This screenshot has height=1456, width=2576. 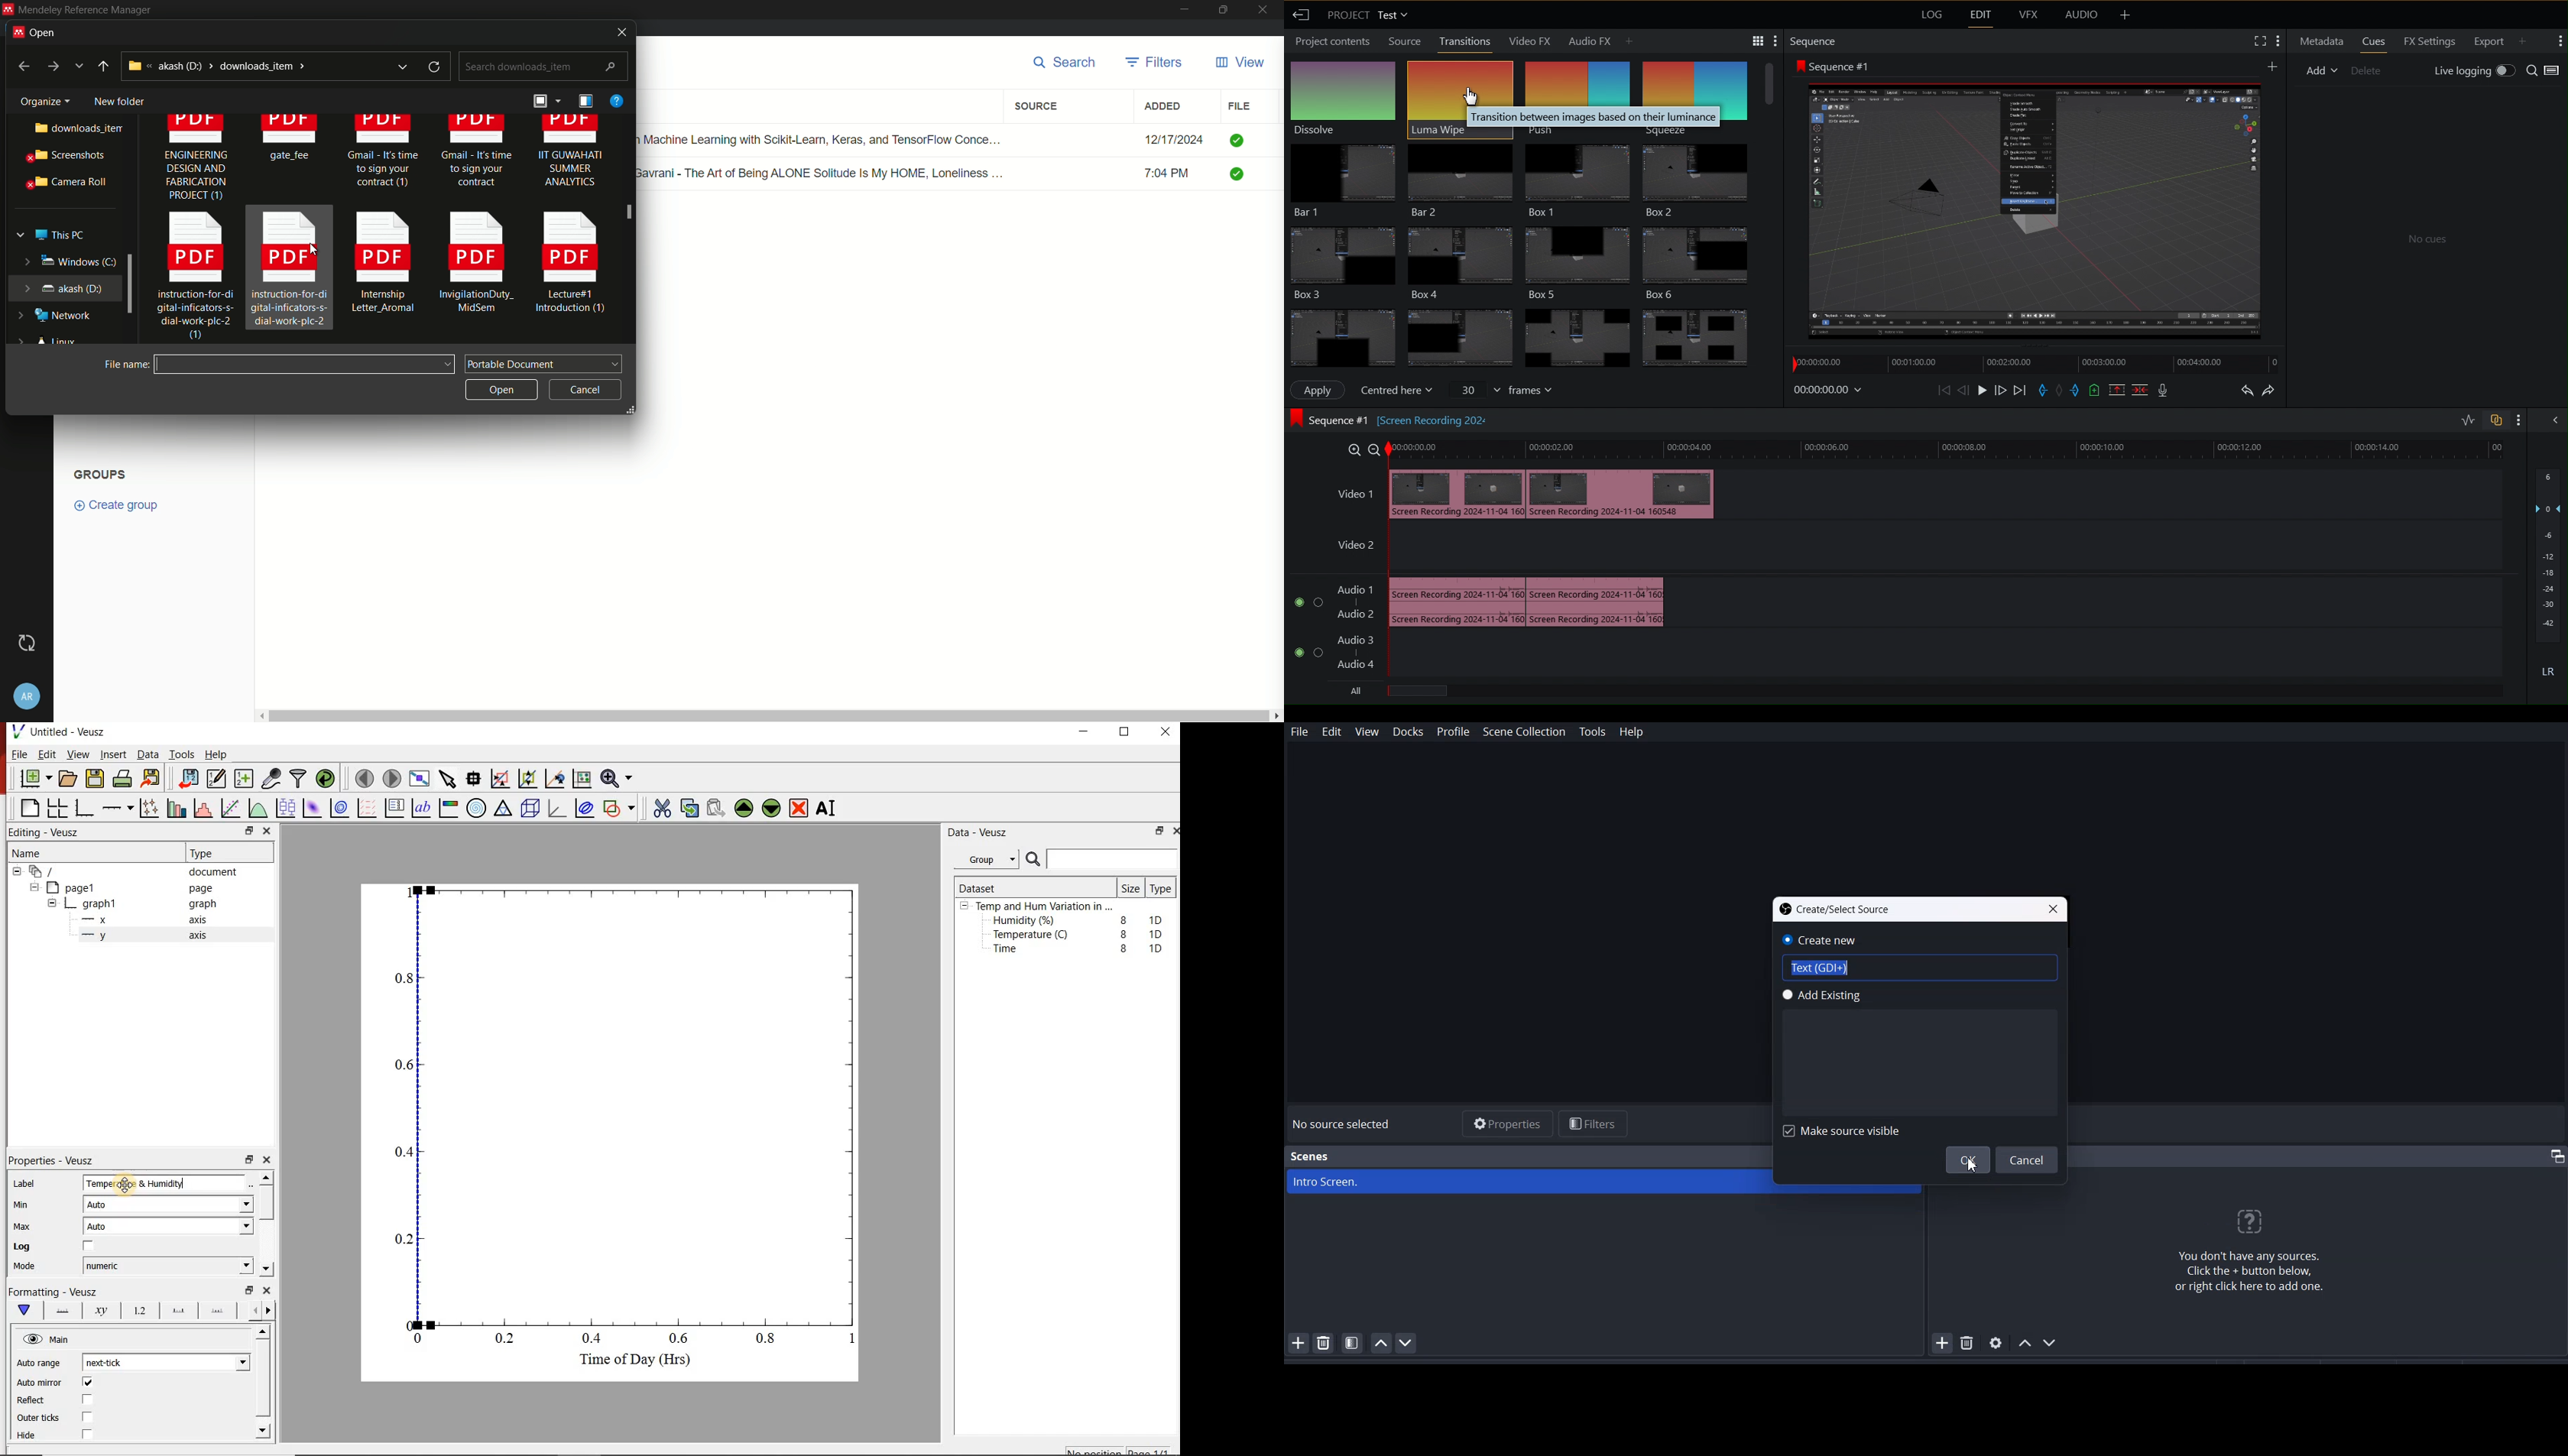 I want to click on account settings, so click(x=27, y=694).